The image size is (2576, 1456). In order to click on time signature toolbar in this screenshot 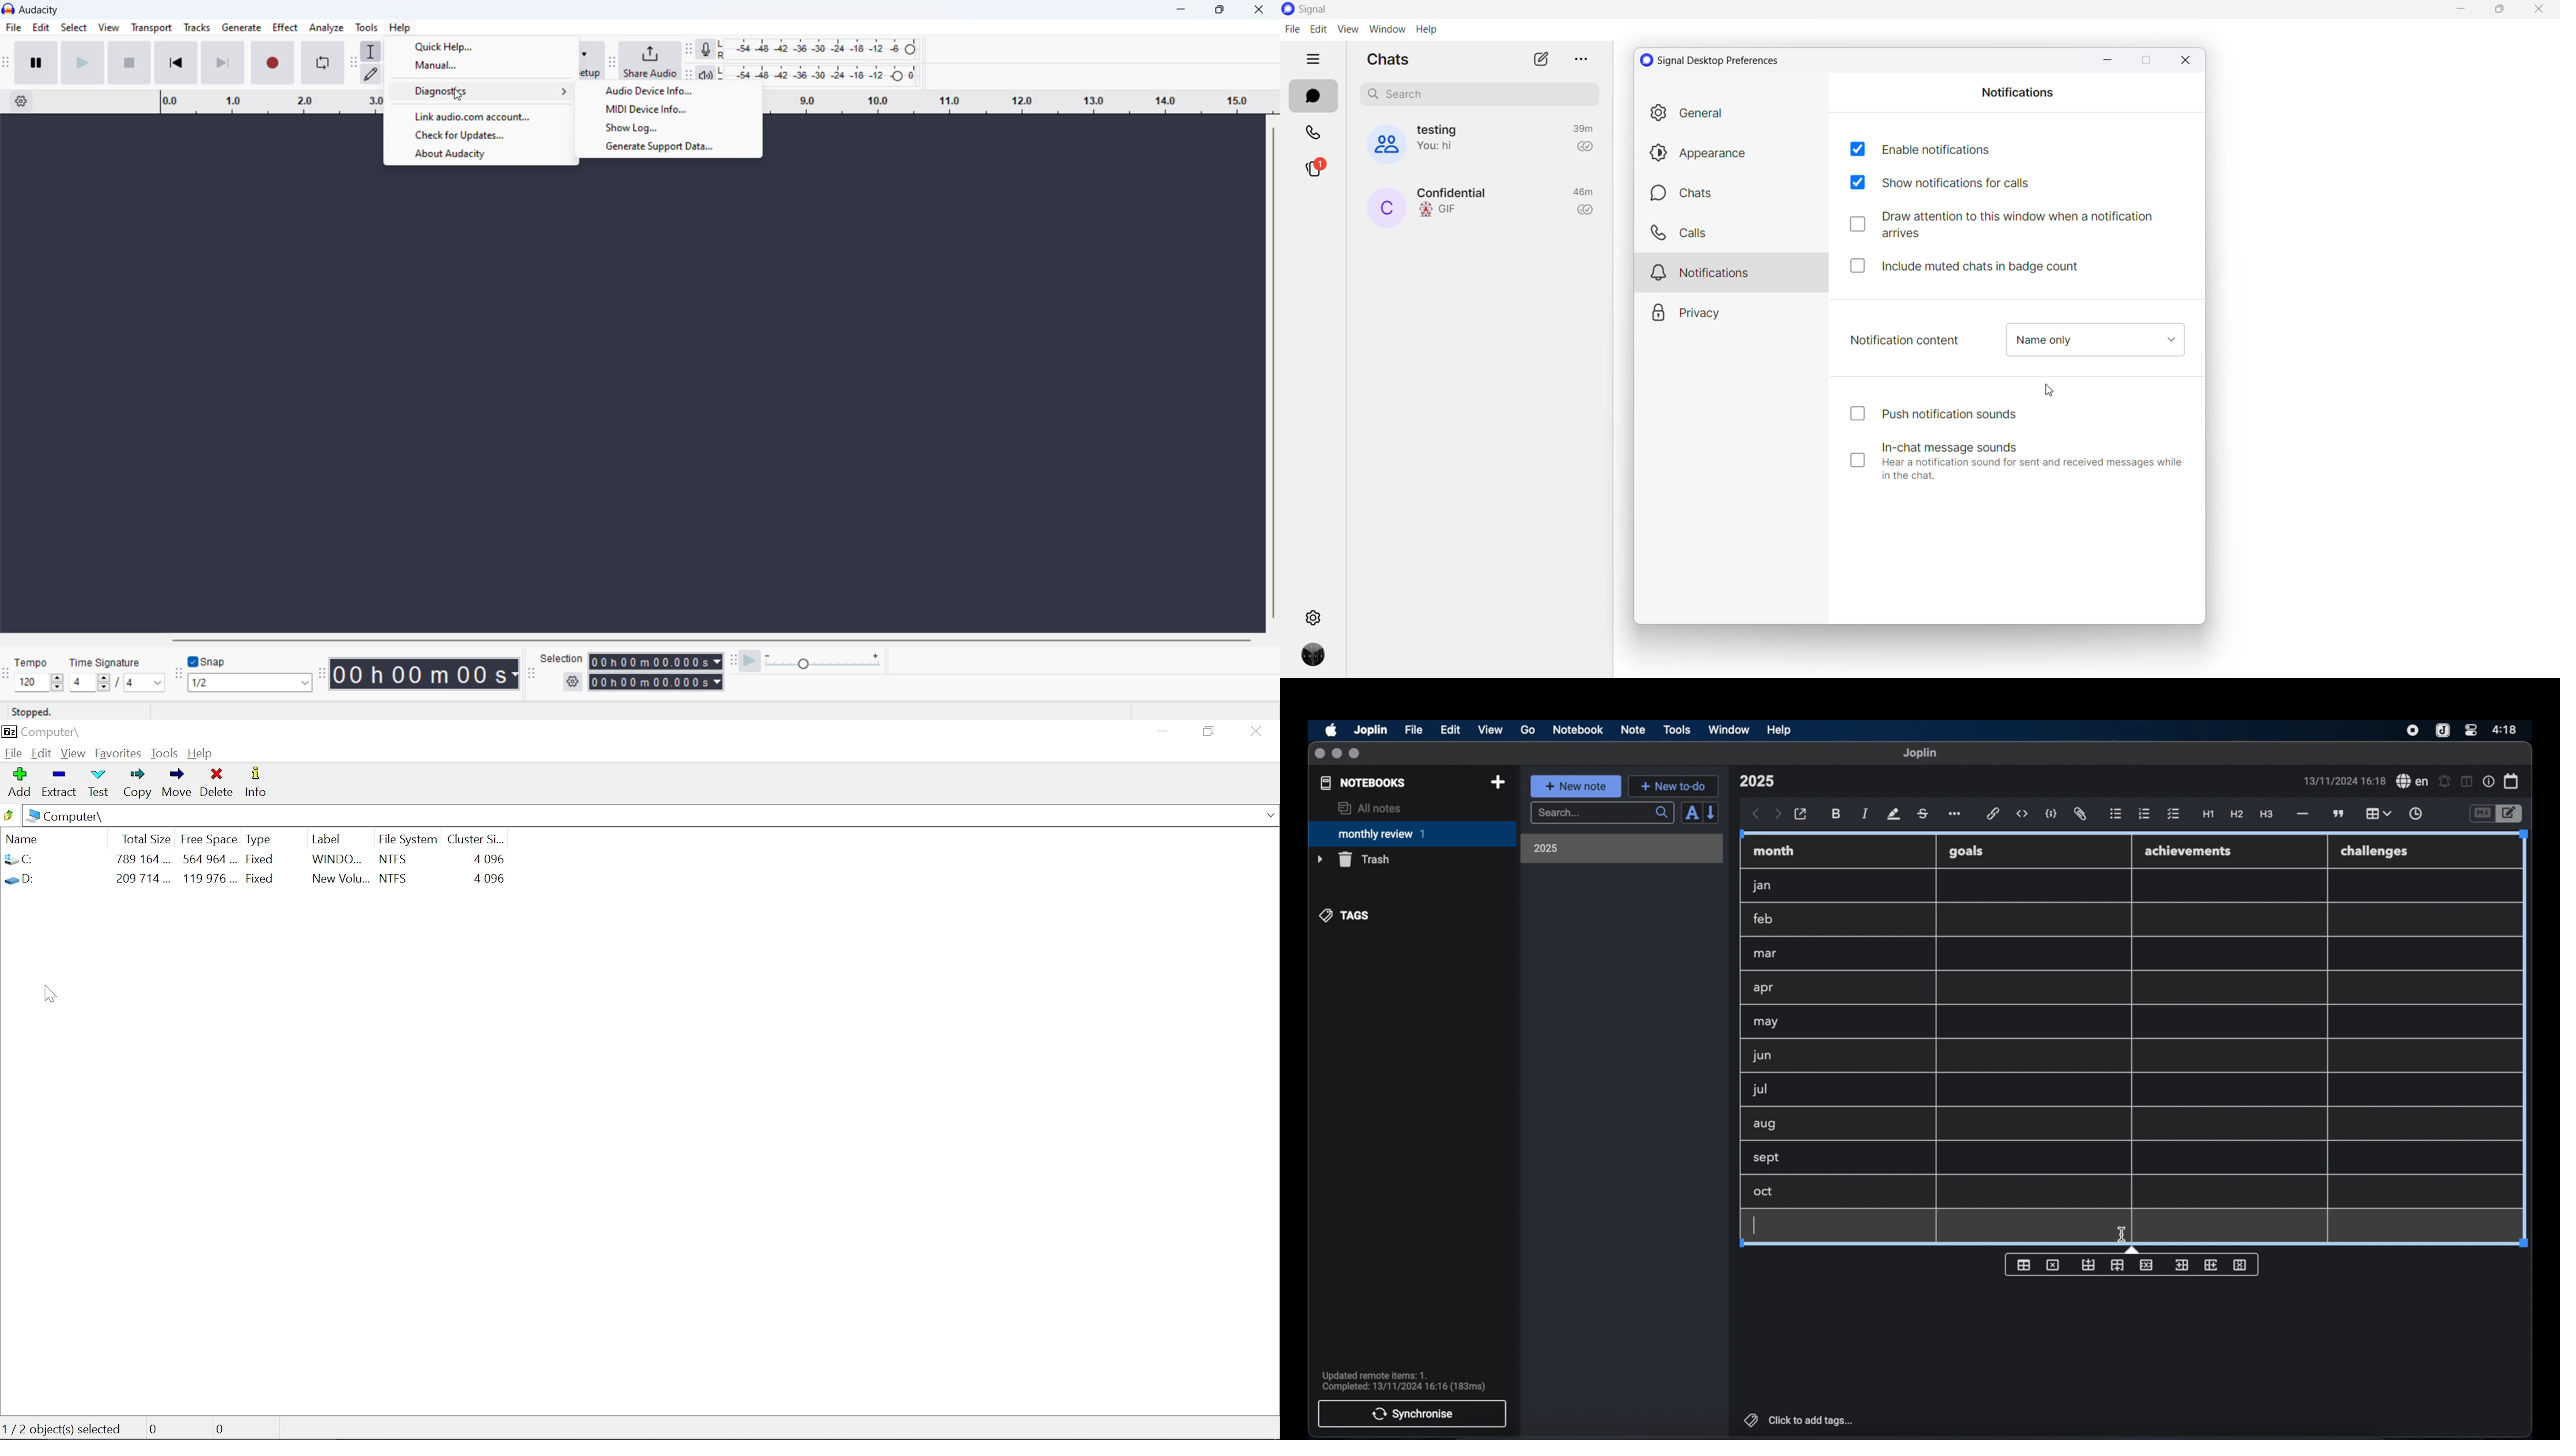, I will do `click(6, 675)`.